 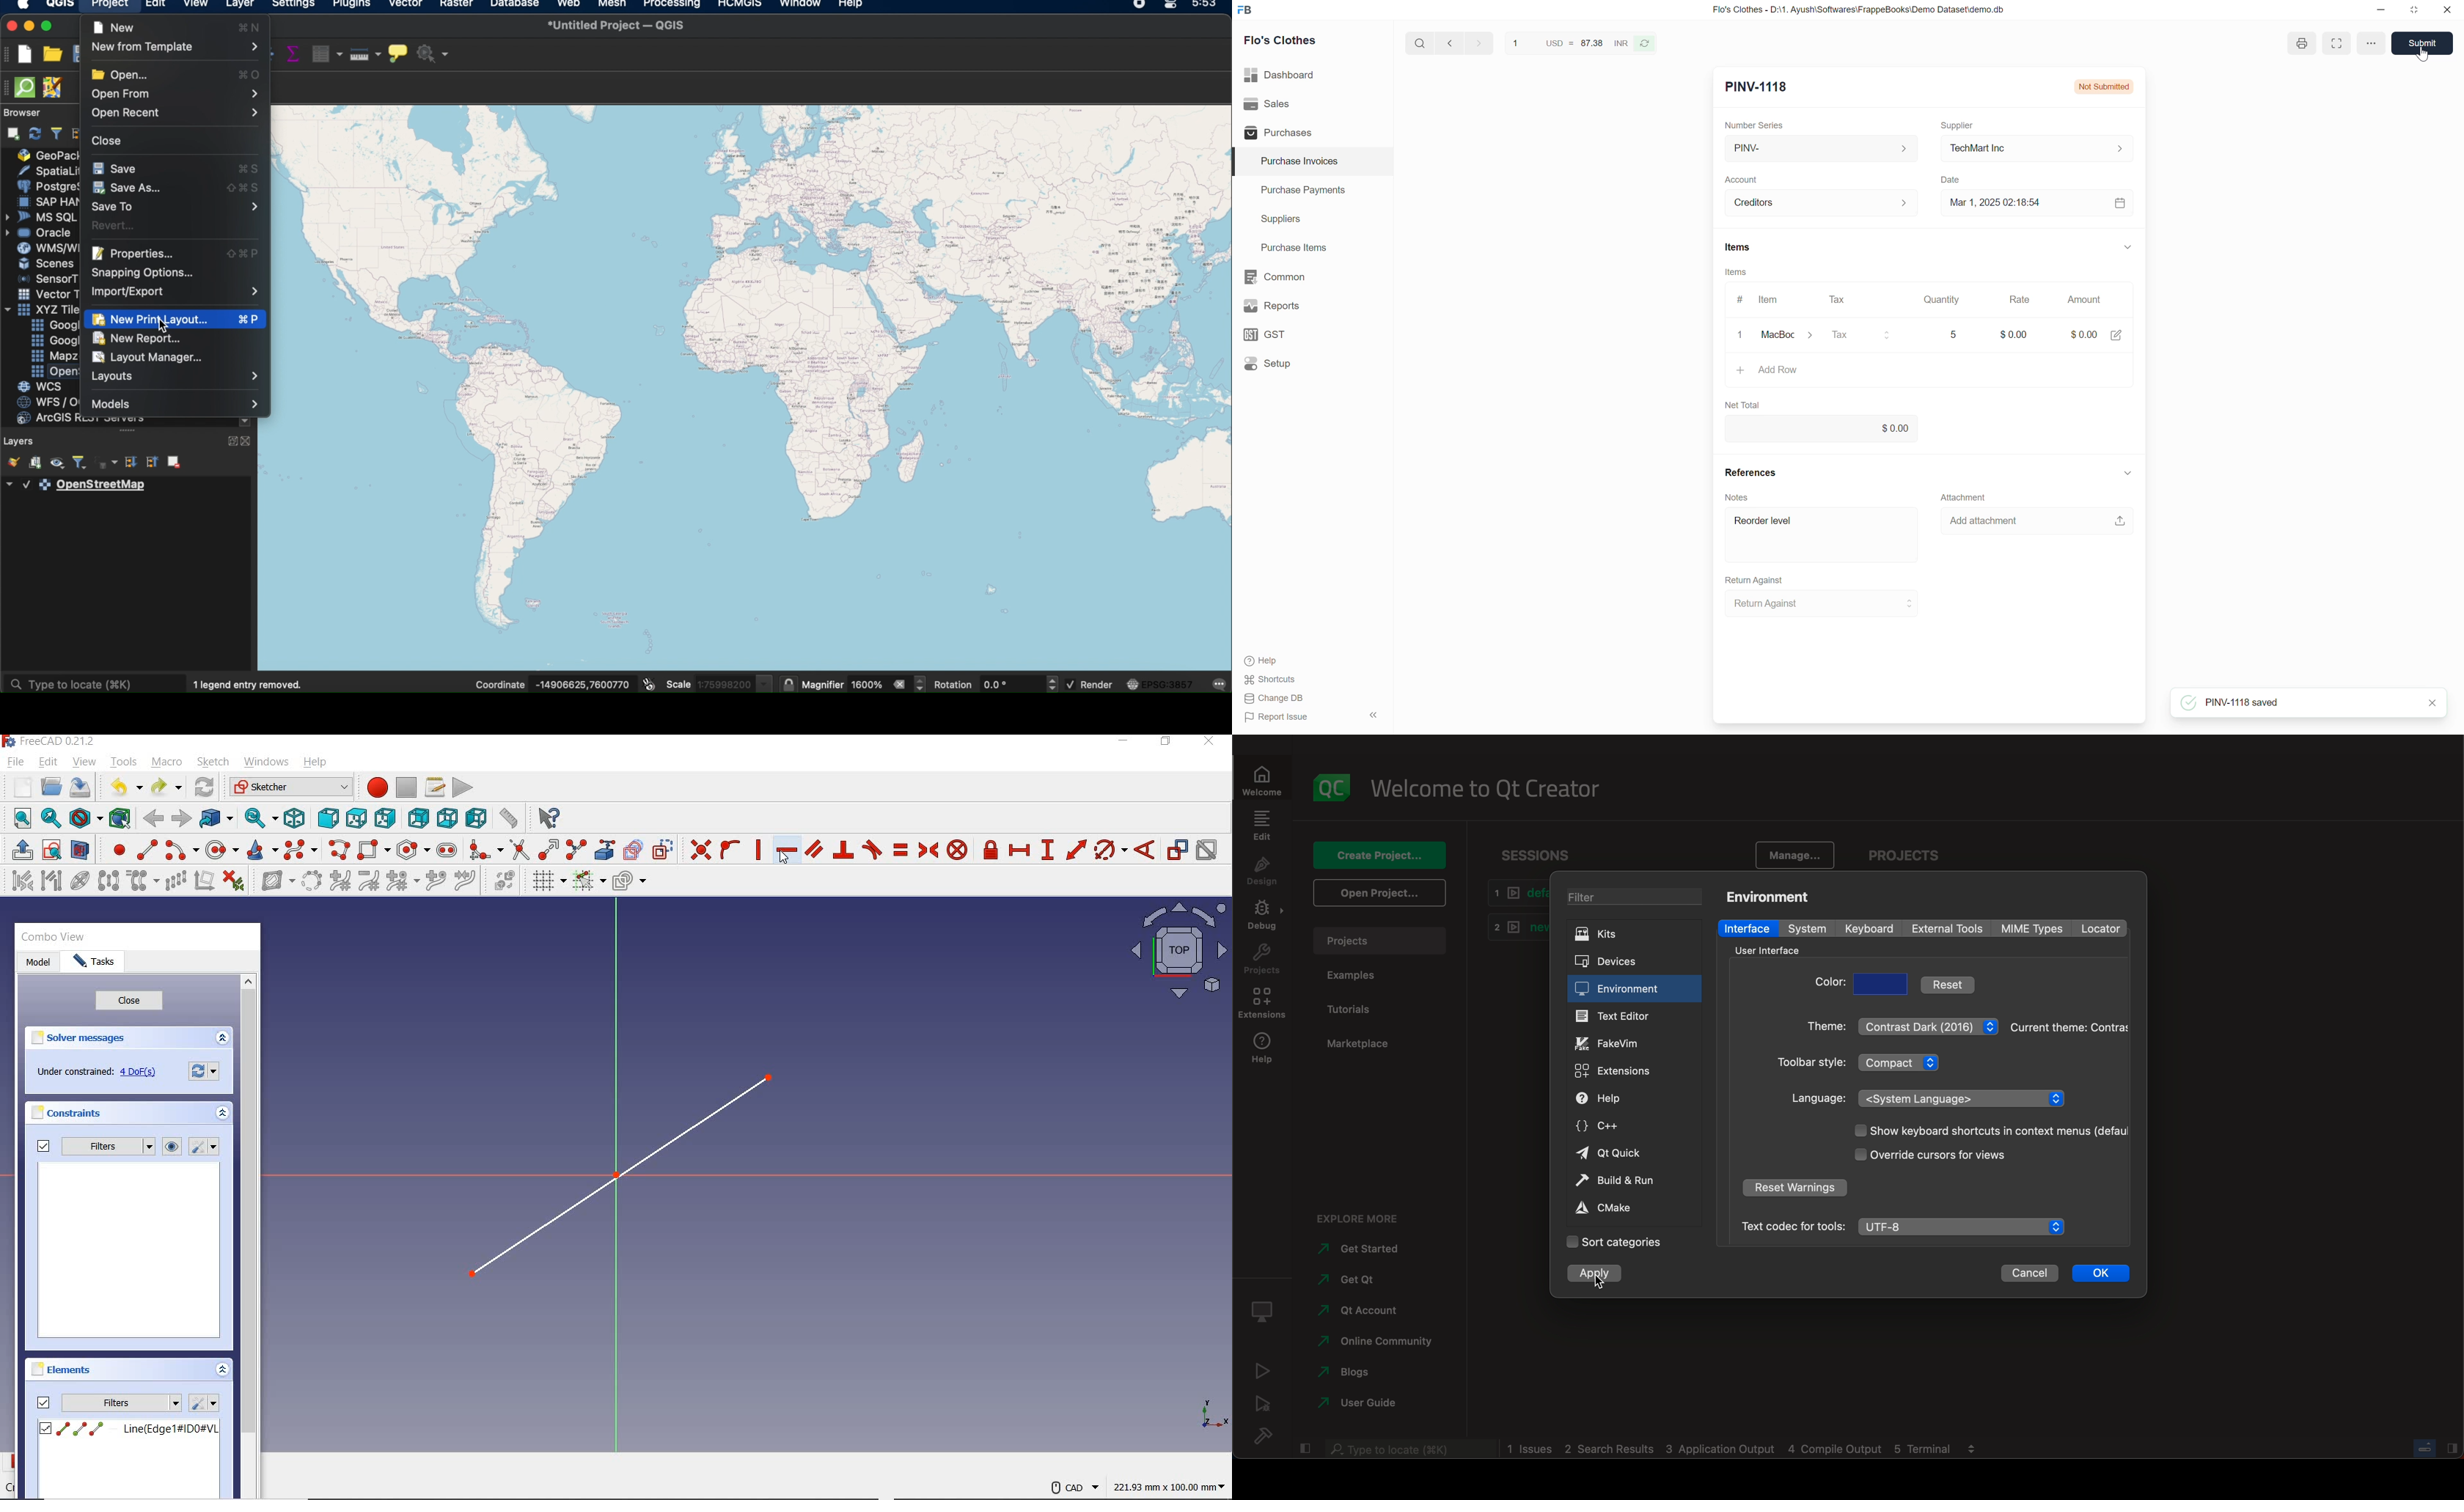 I want to click on Minimize, so click(x=2381, y=10).